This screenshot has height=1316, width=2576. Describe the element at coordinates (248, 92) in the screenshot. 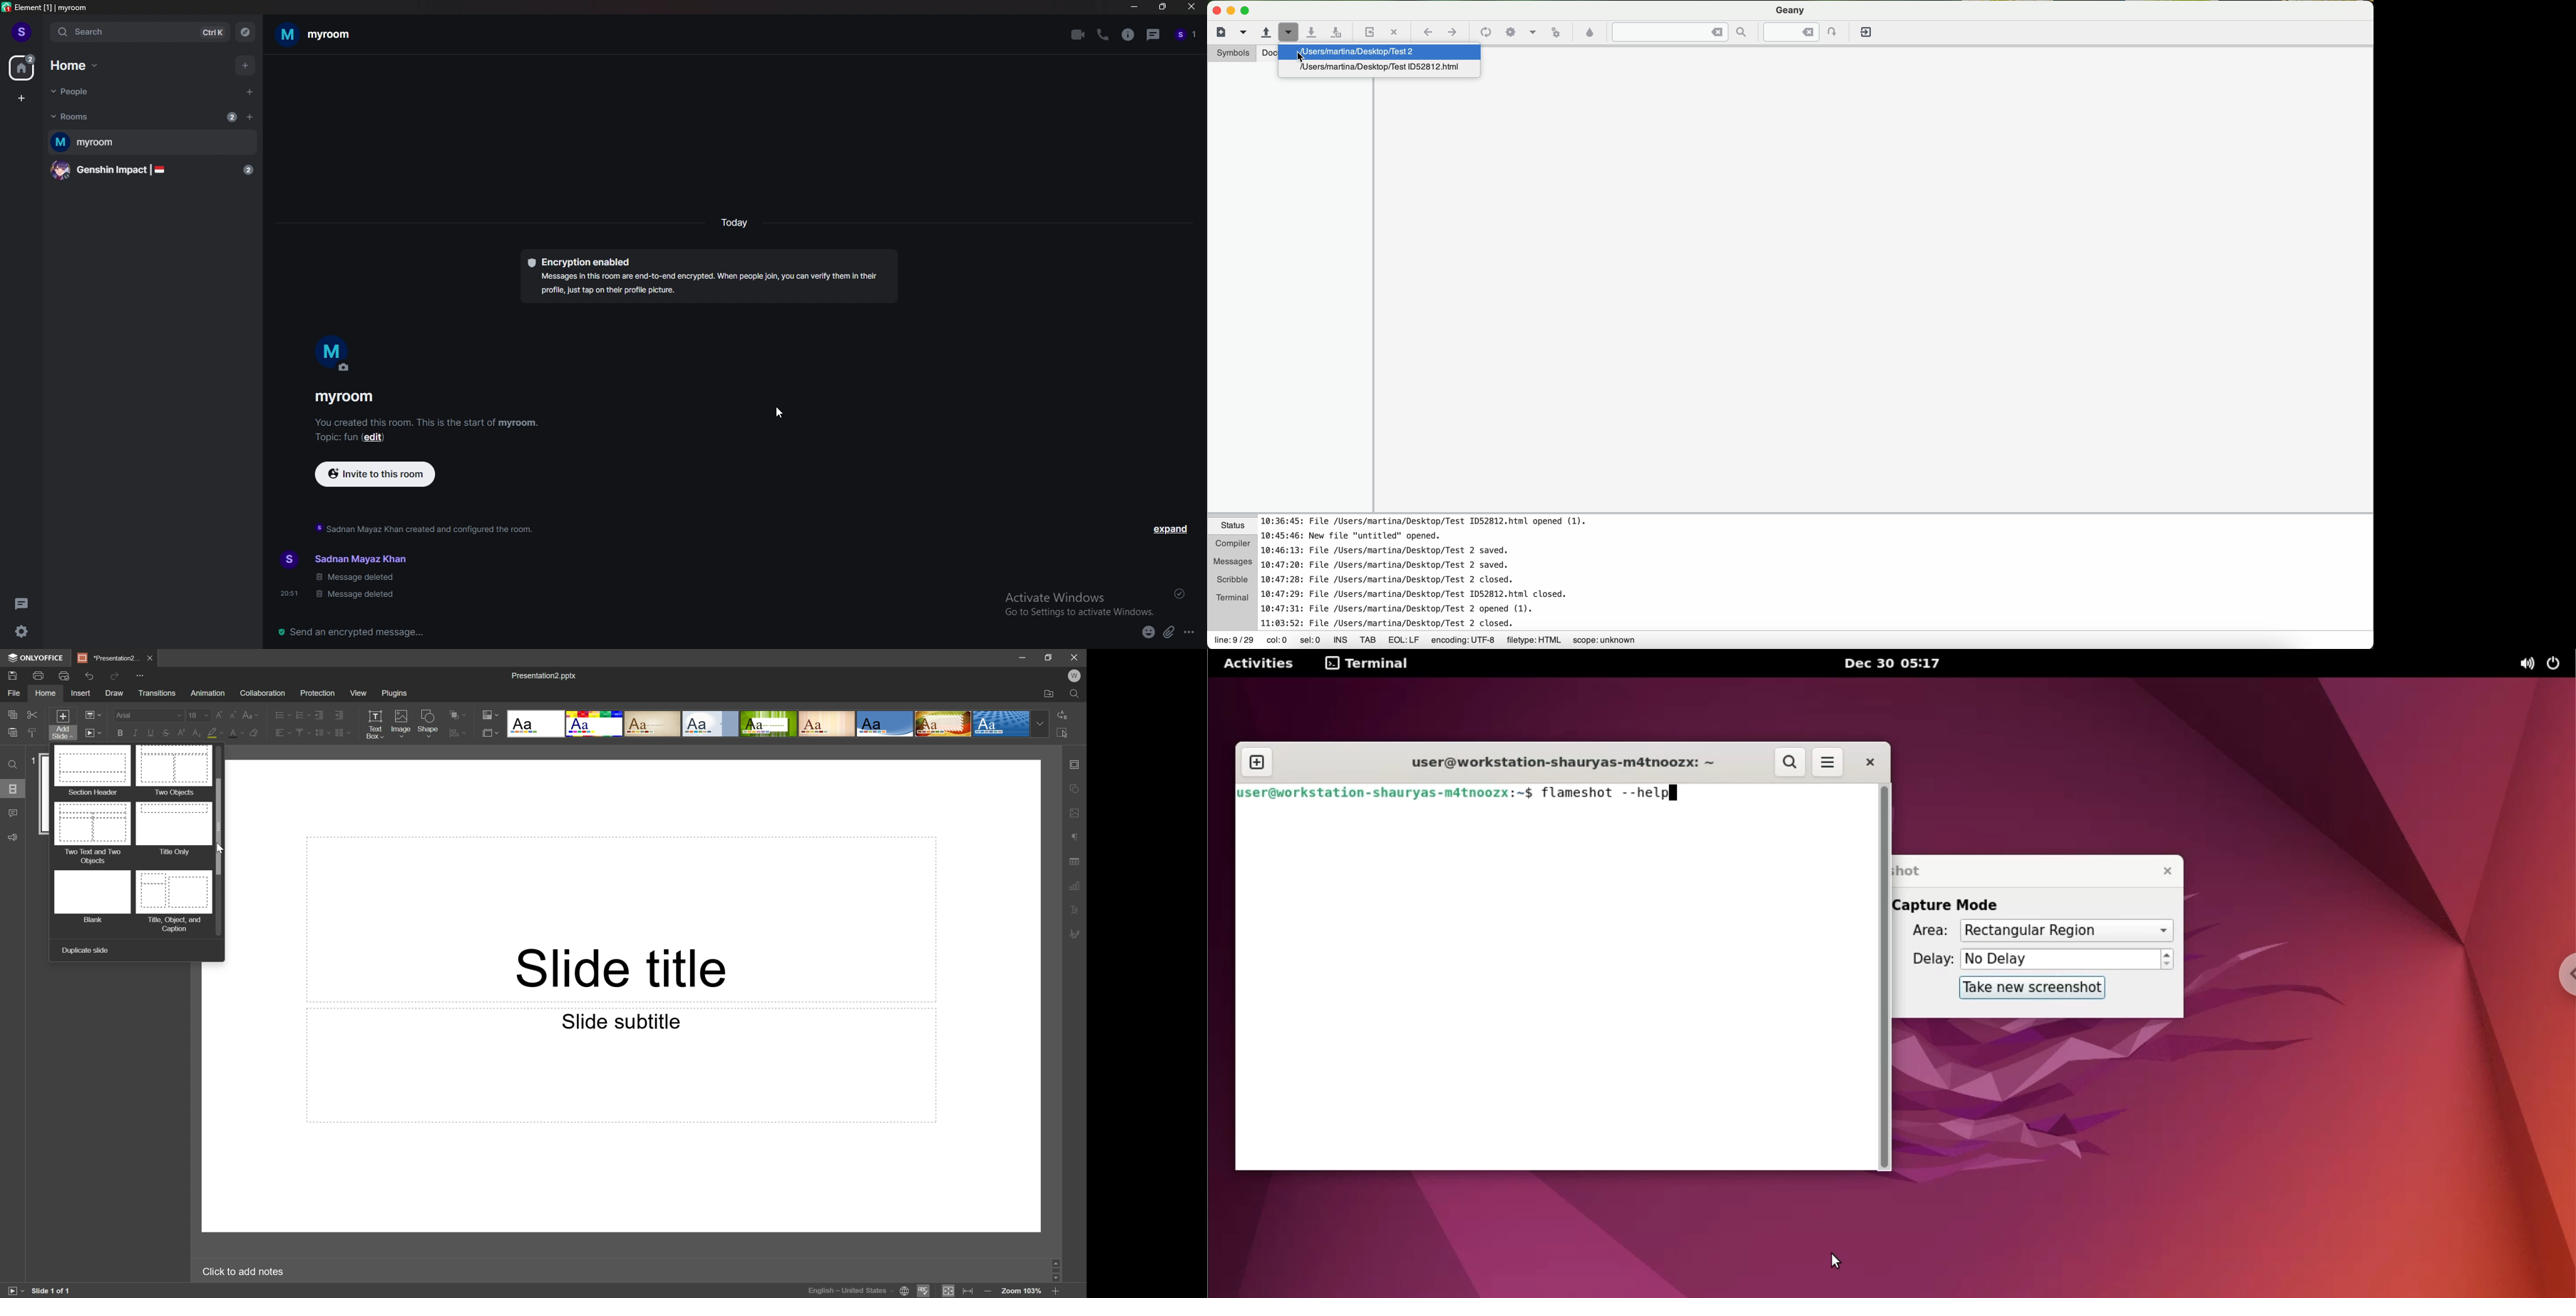

I see `start chat` at that location.